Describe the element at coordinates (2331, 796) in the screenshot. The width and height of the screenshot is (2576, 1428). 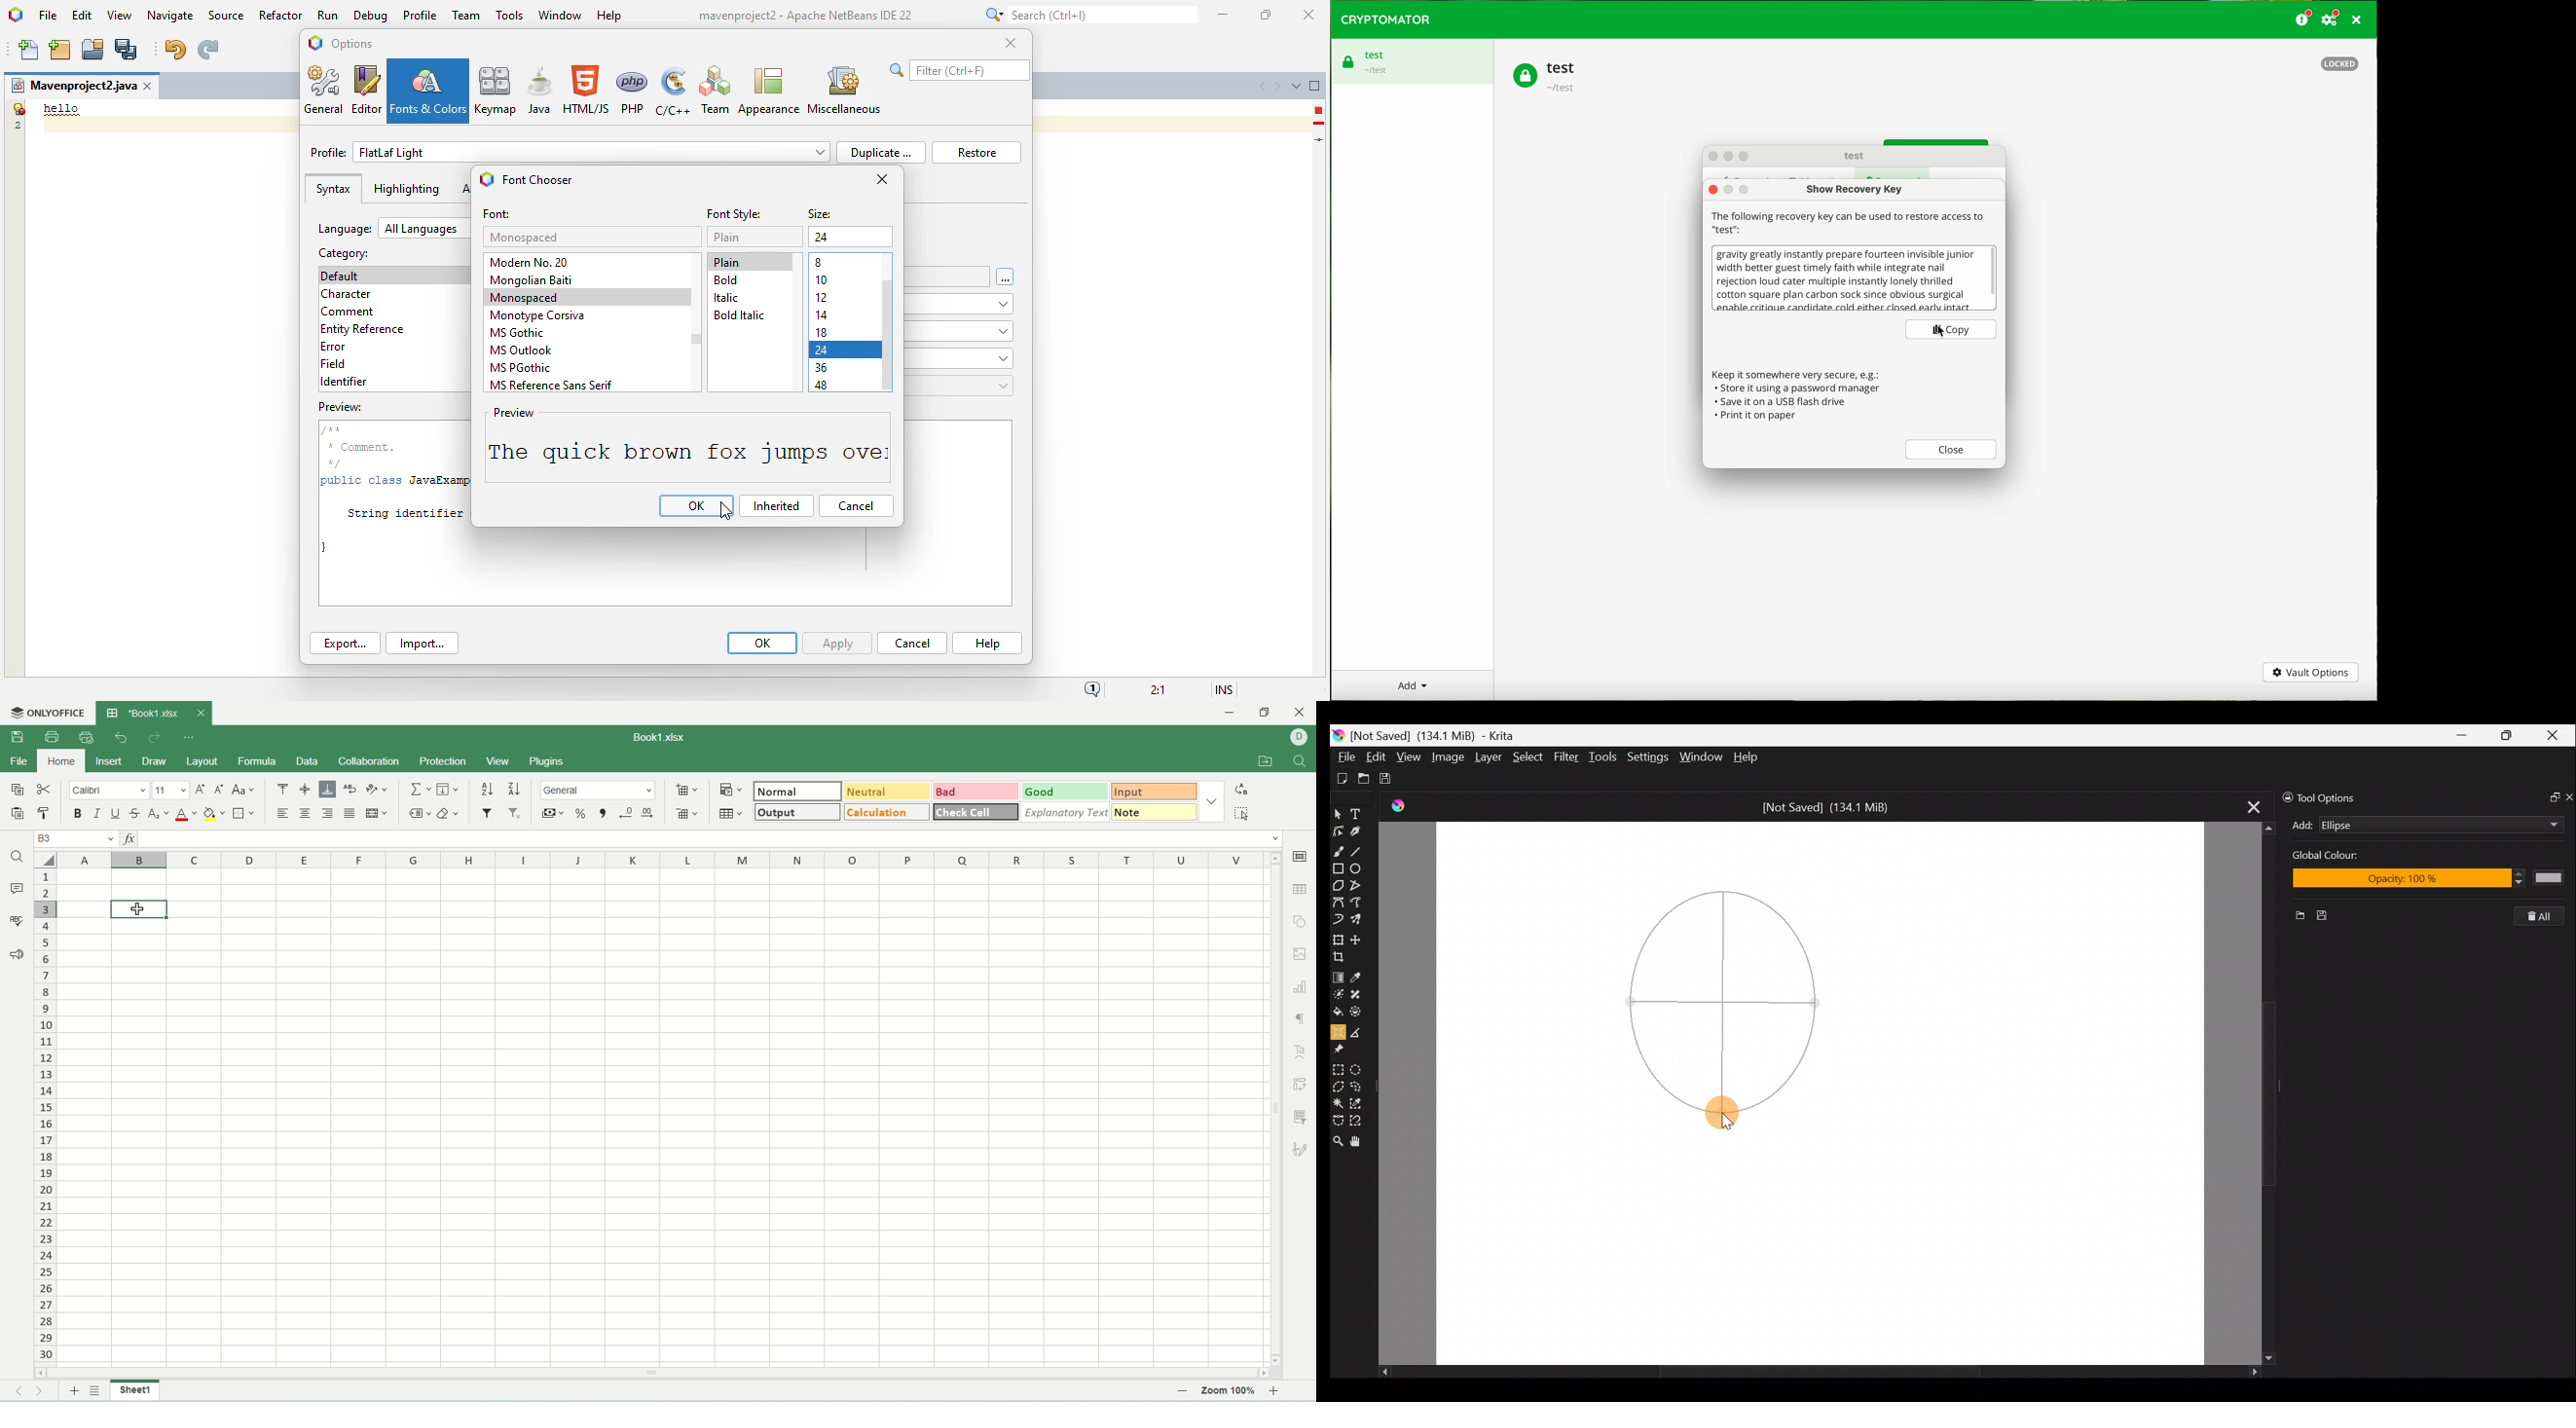
I see `Tool options` at that location.